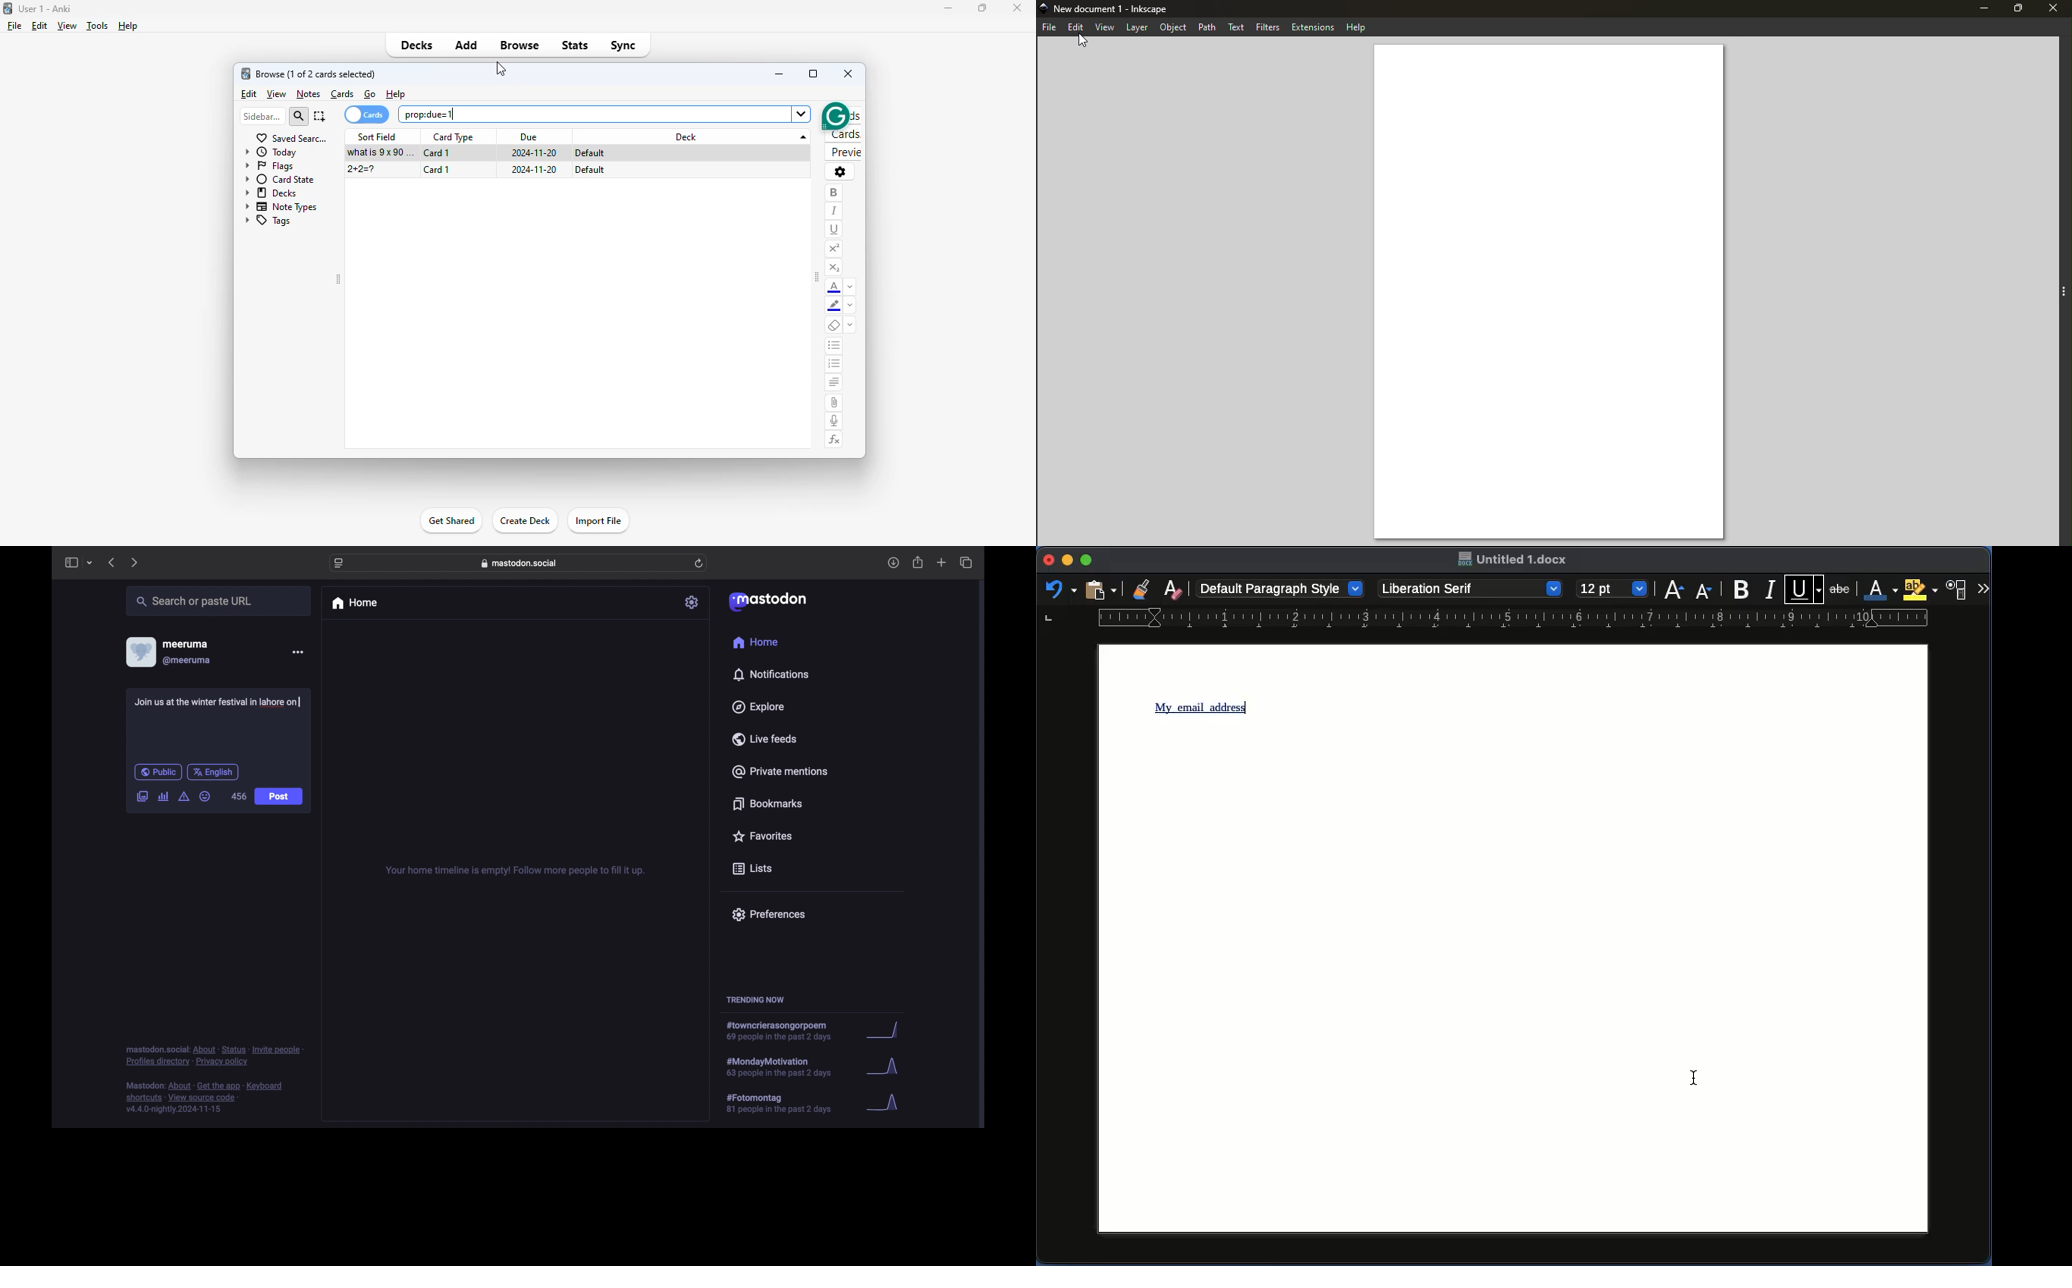 The height and width of the screenshot is (1288, 2072). Describe the element at coordinates (466, 45) in the screenshot. I see `add` at that location.